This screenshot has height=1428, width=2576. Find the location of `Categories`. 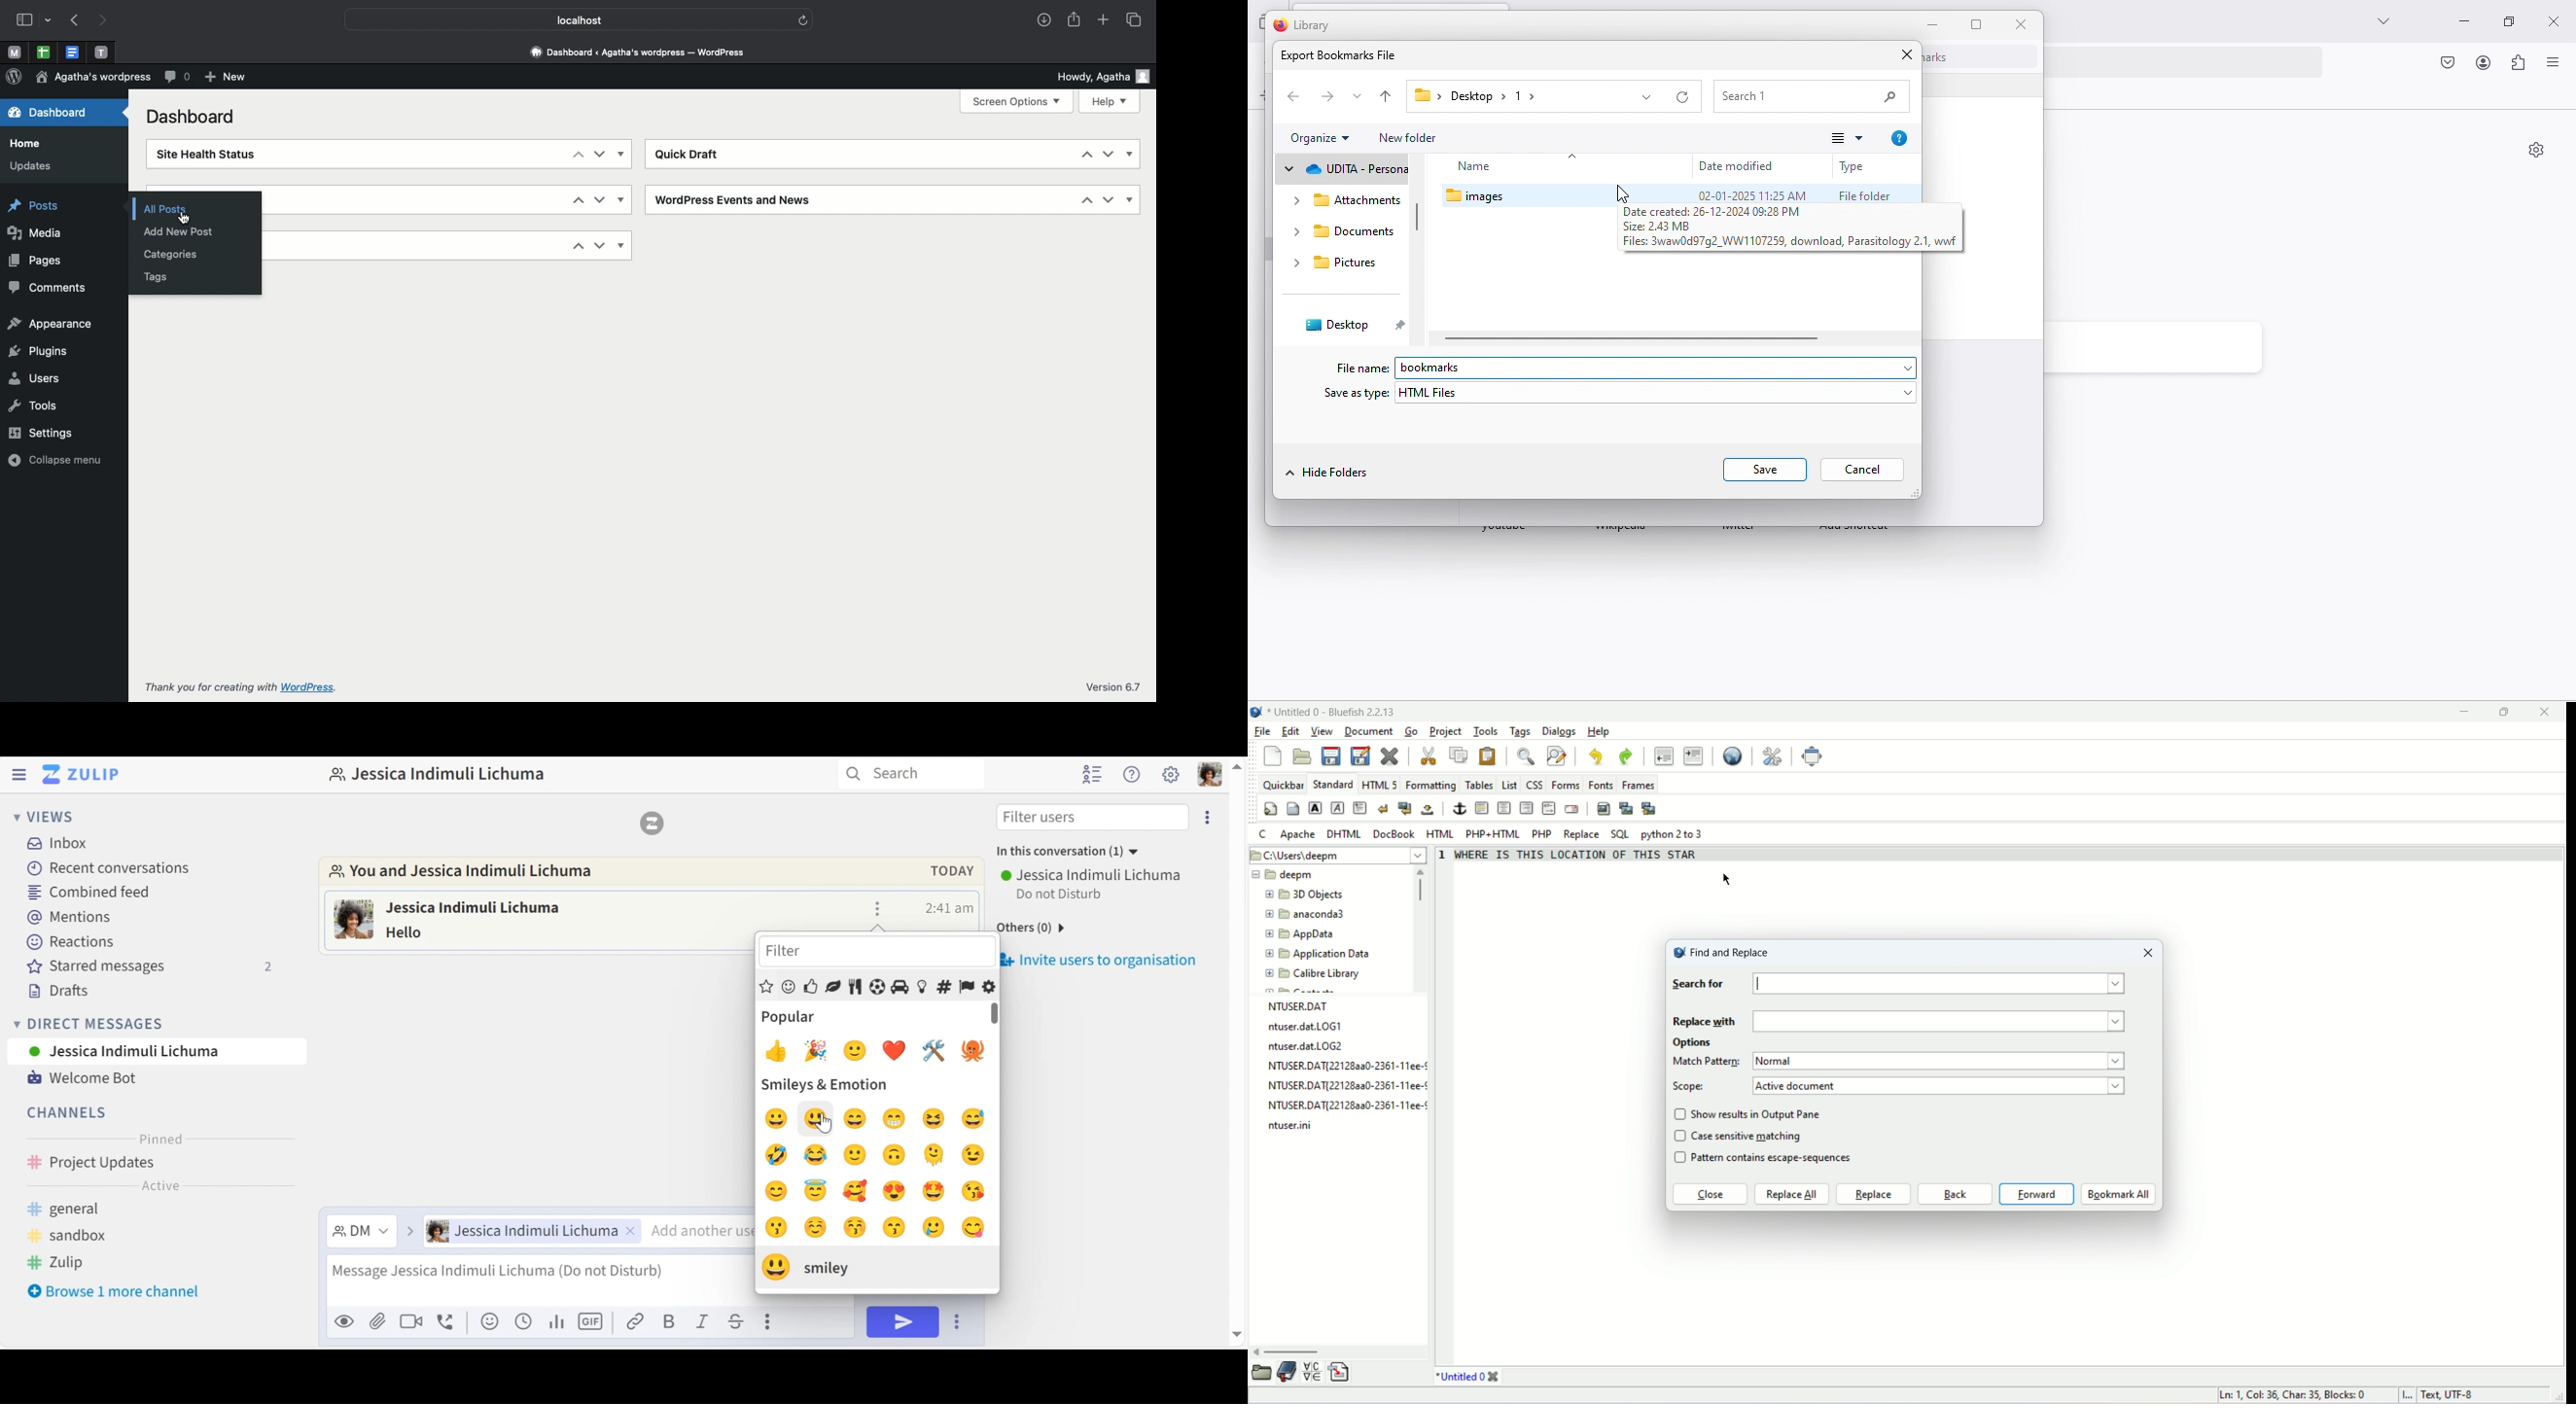

Categories is located at coordinates (166, 255).